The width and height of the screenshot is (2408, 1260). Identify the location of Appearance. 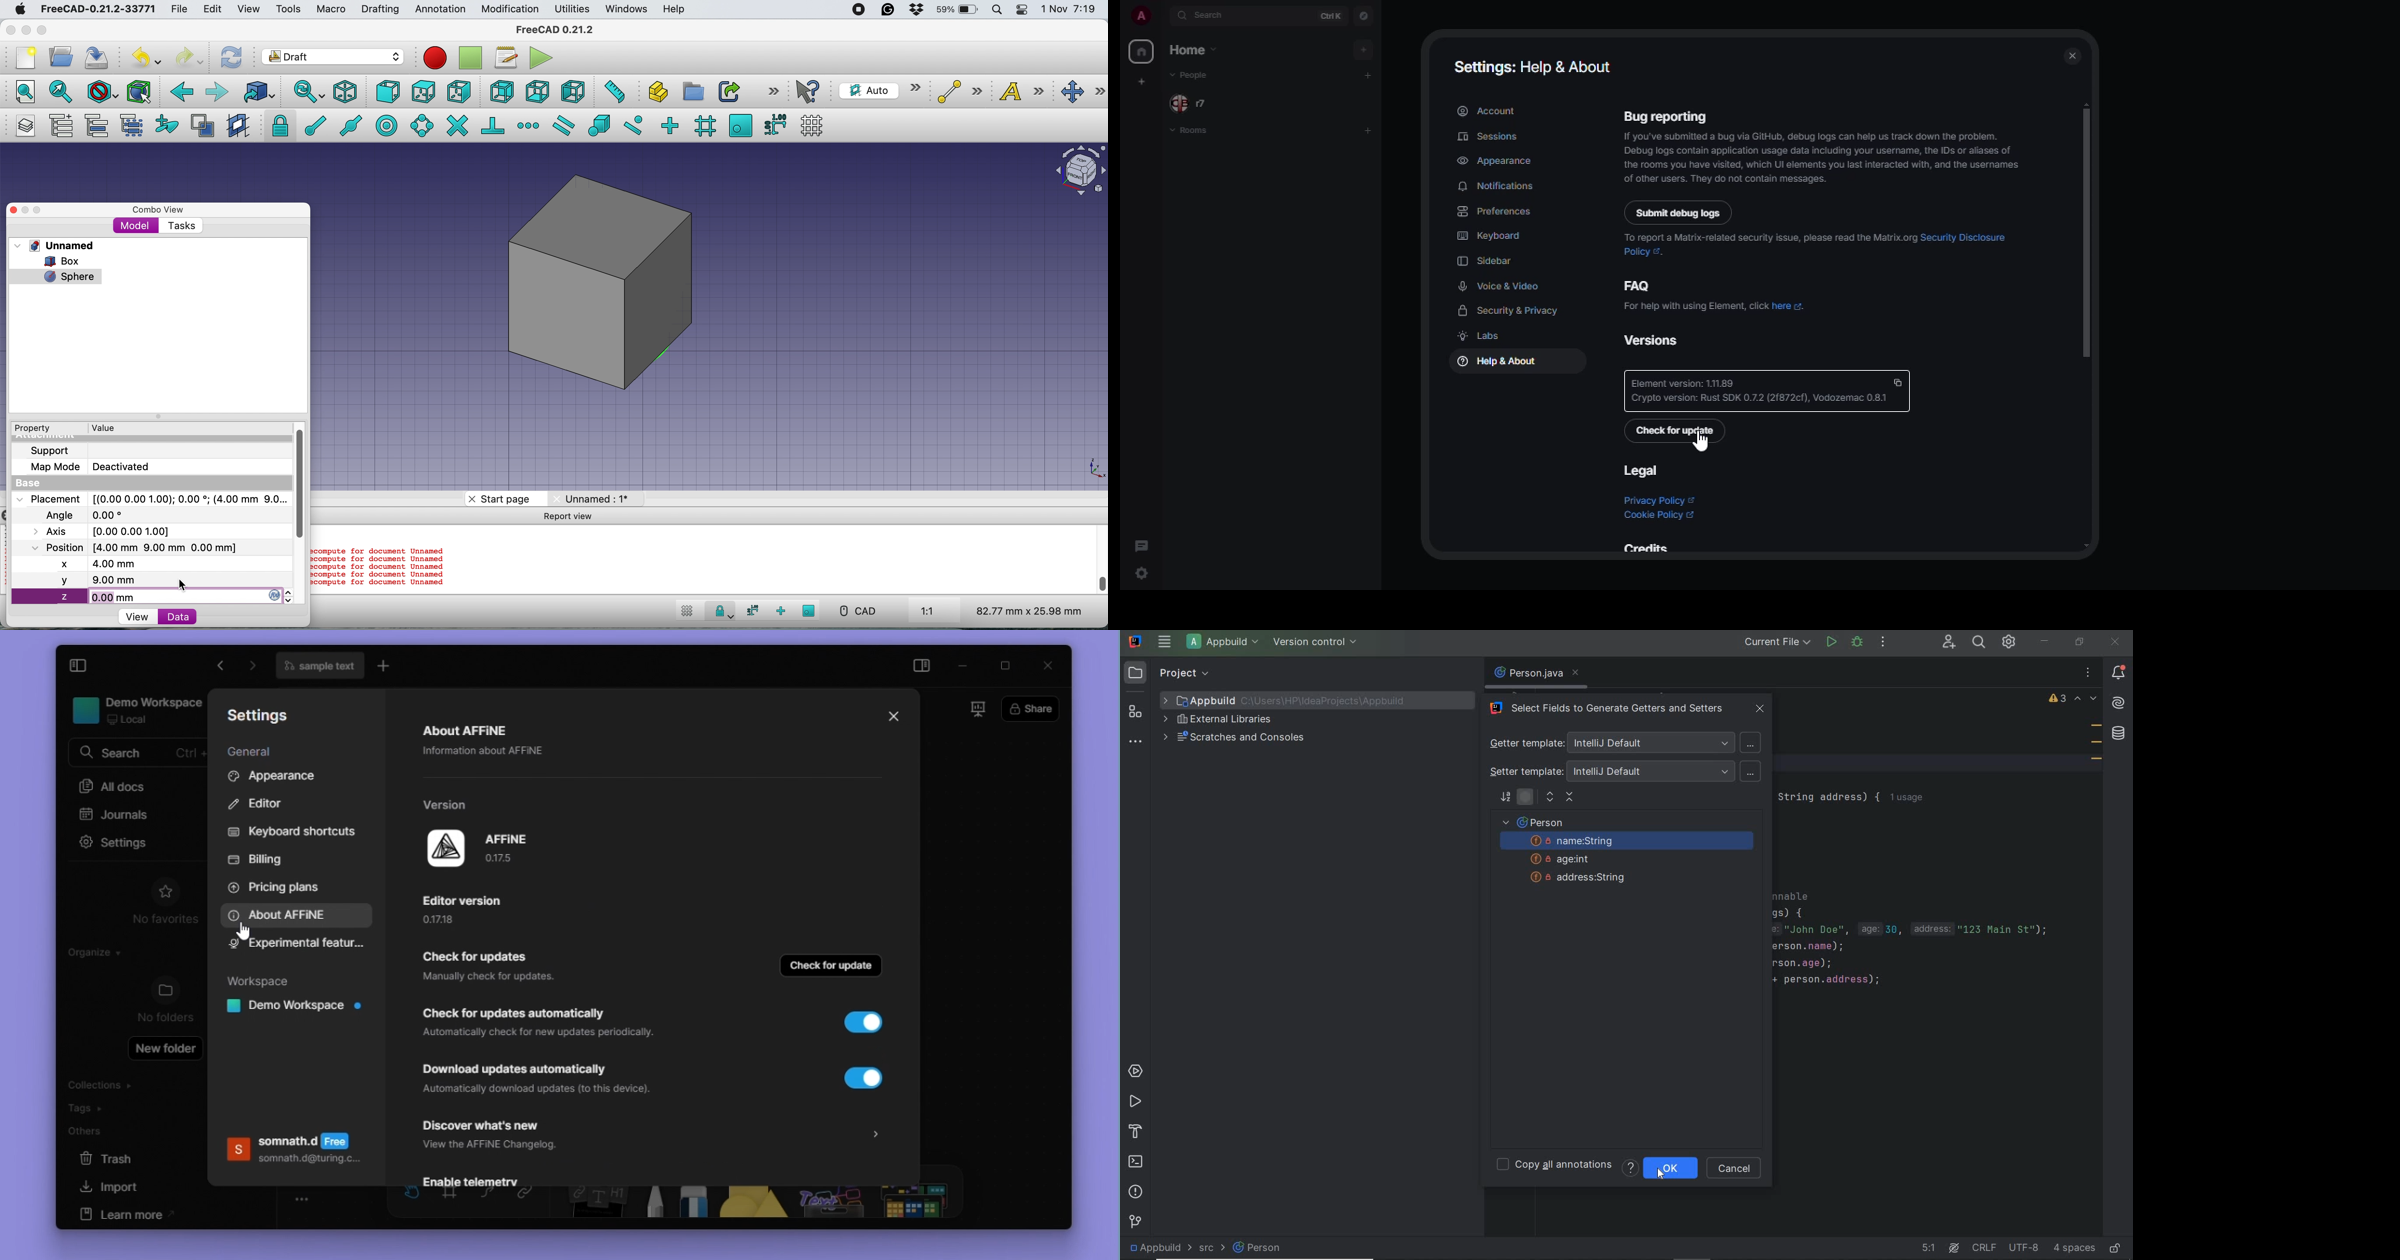
(296, 776).